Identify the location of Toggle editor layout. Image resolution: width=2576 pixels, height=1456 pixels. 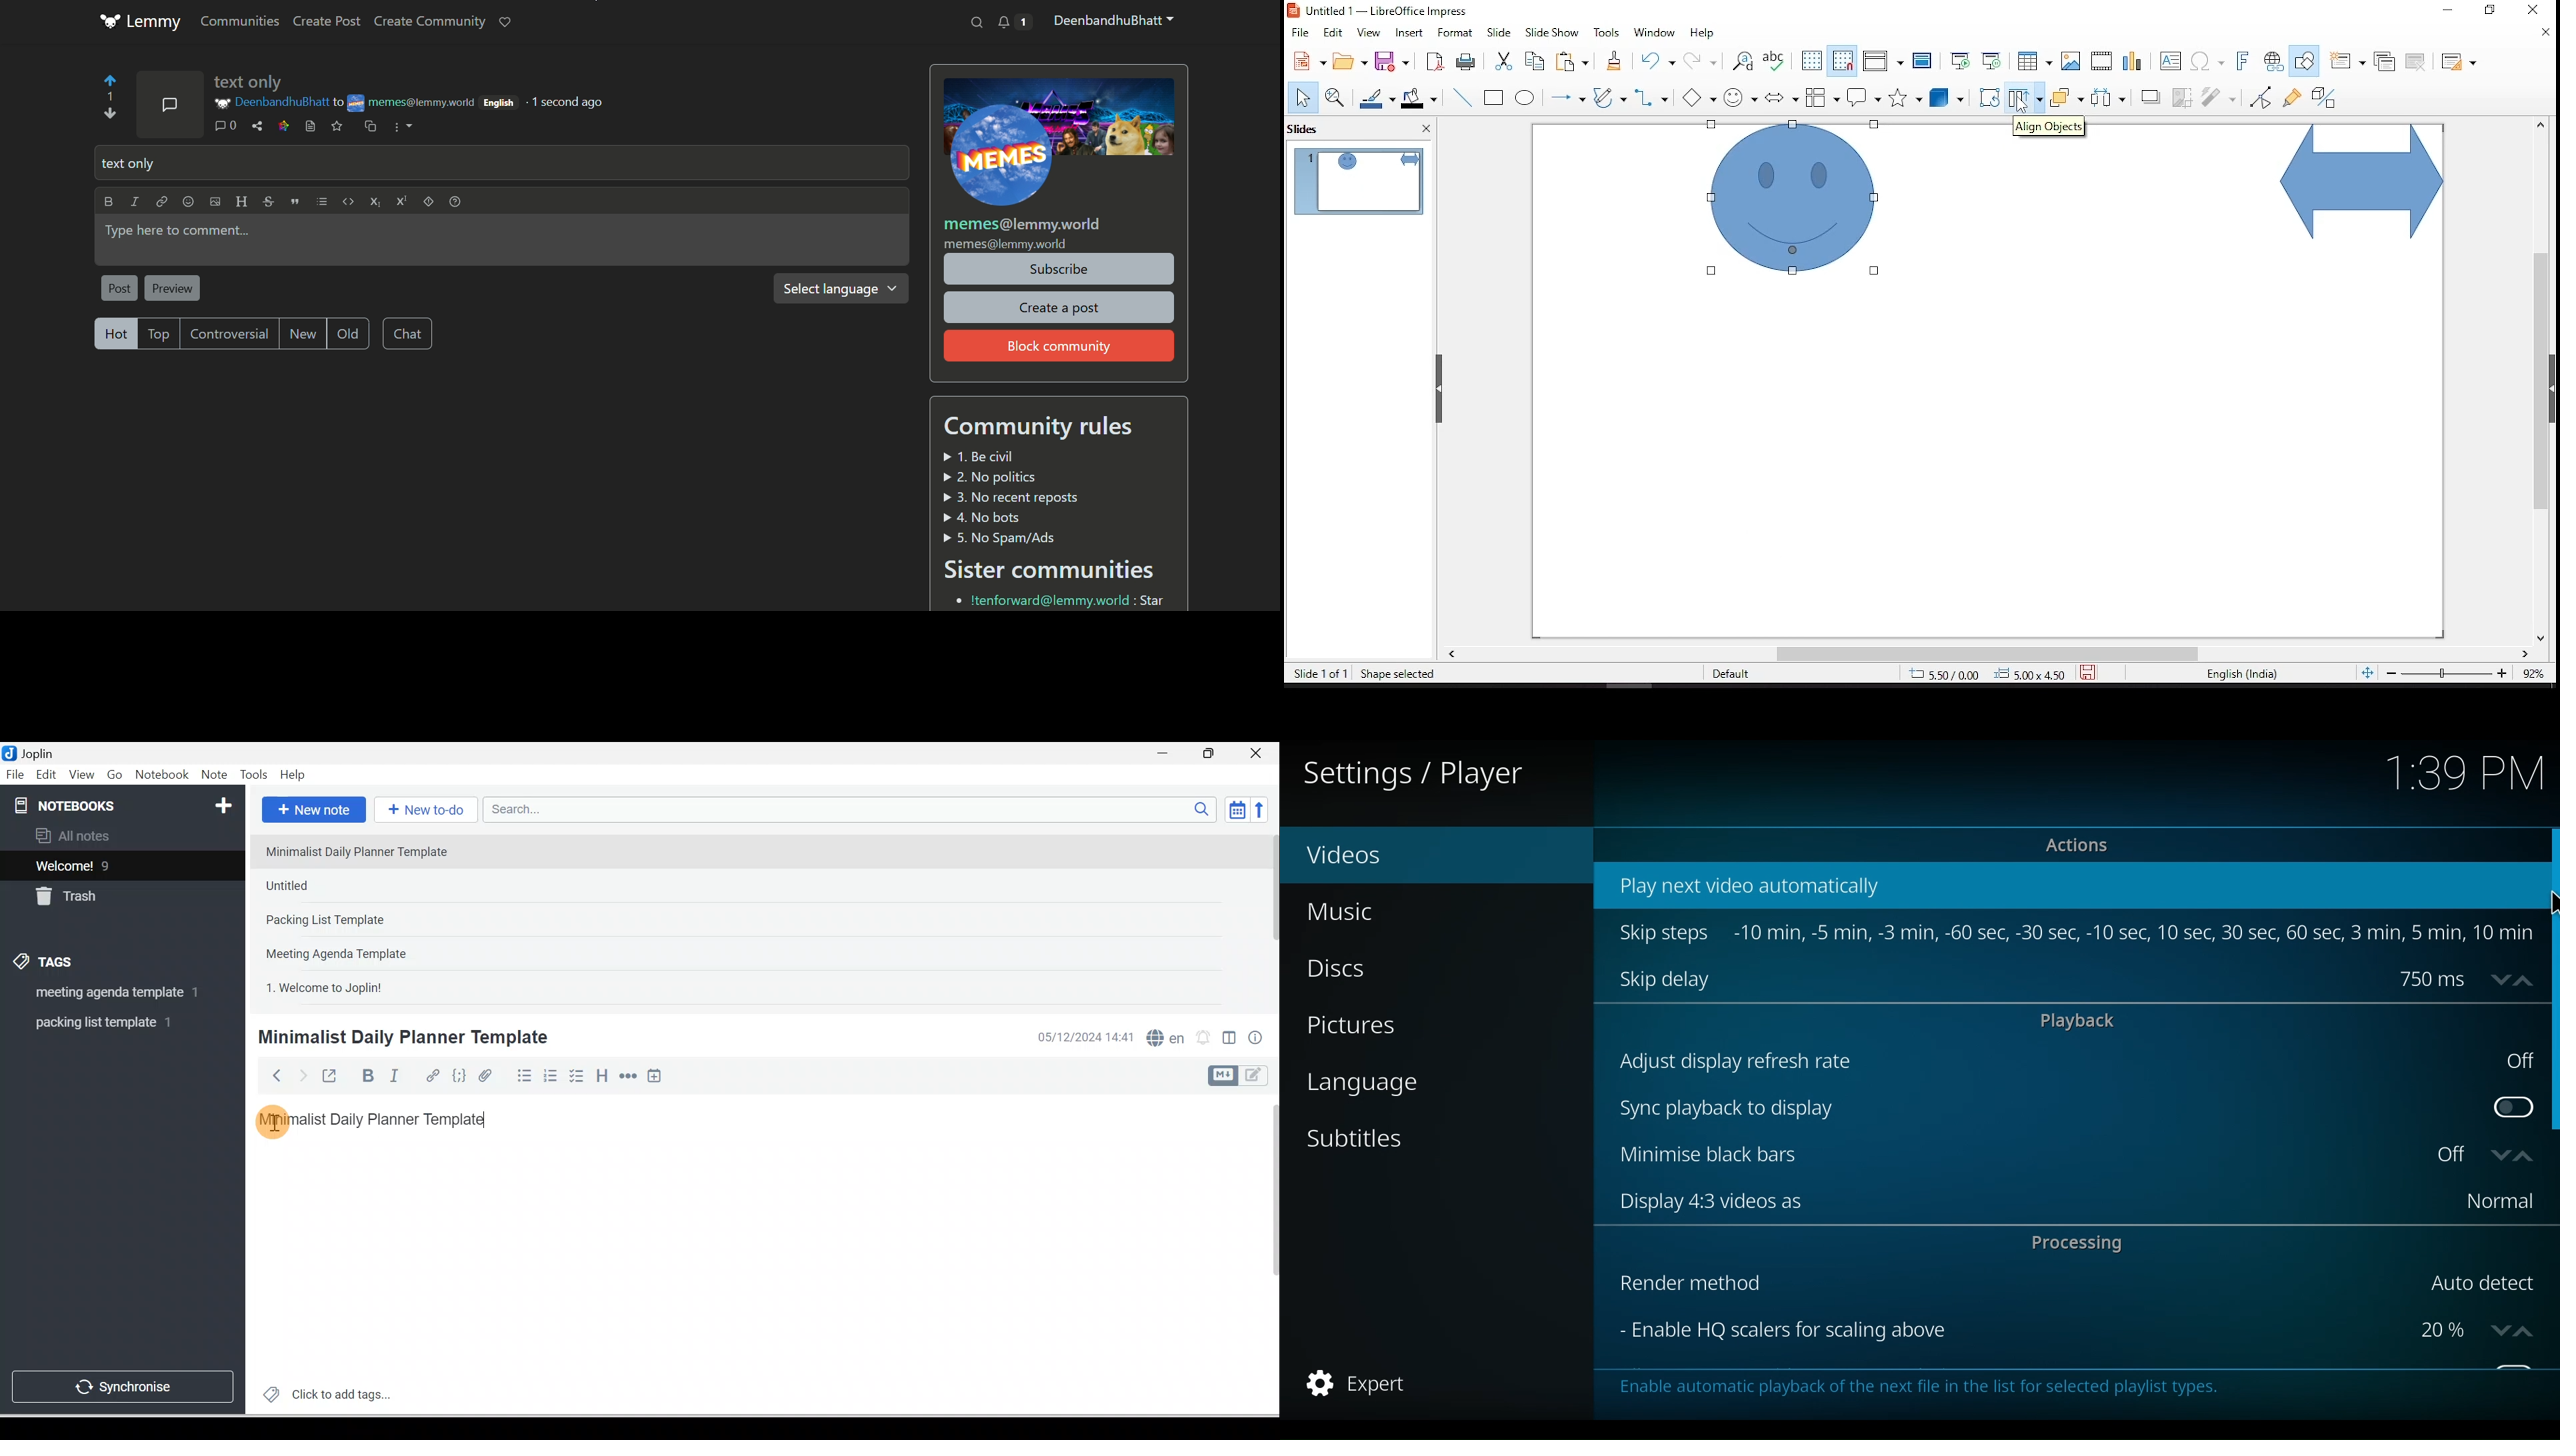
(1243, 1076).